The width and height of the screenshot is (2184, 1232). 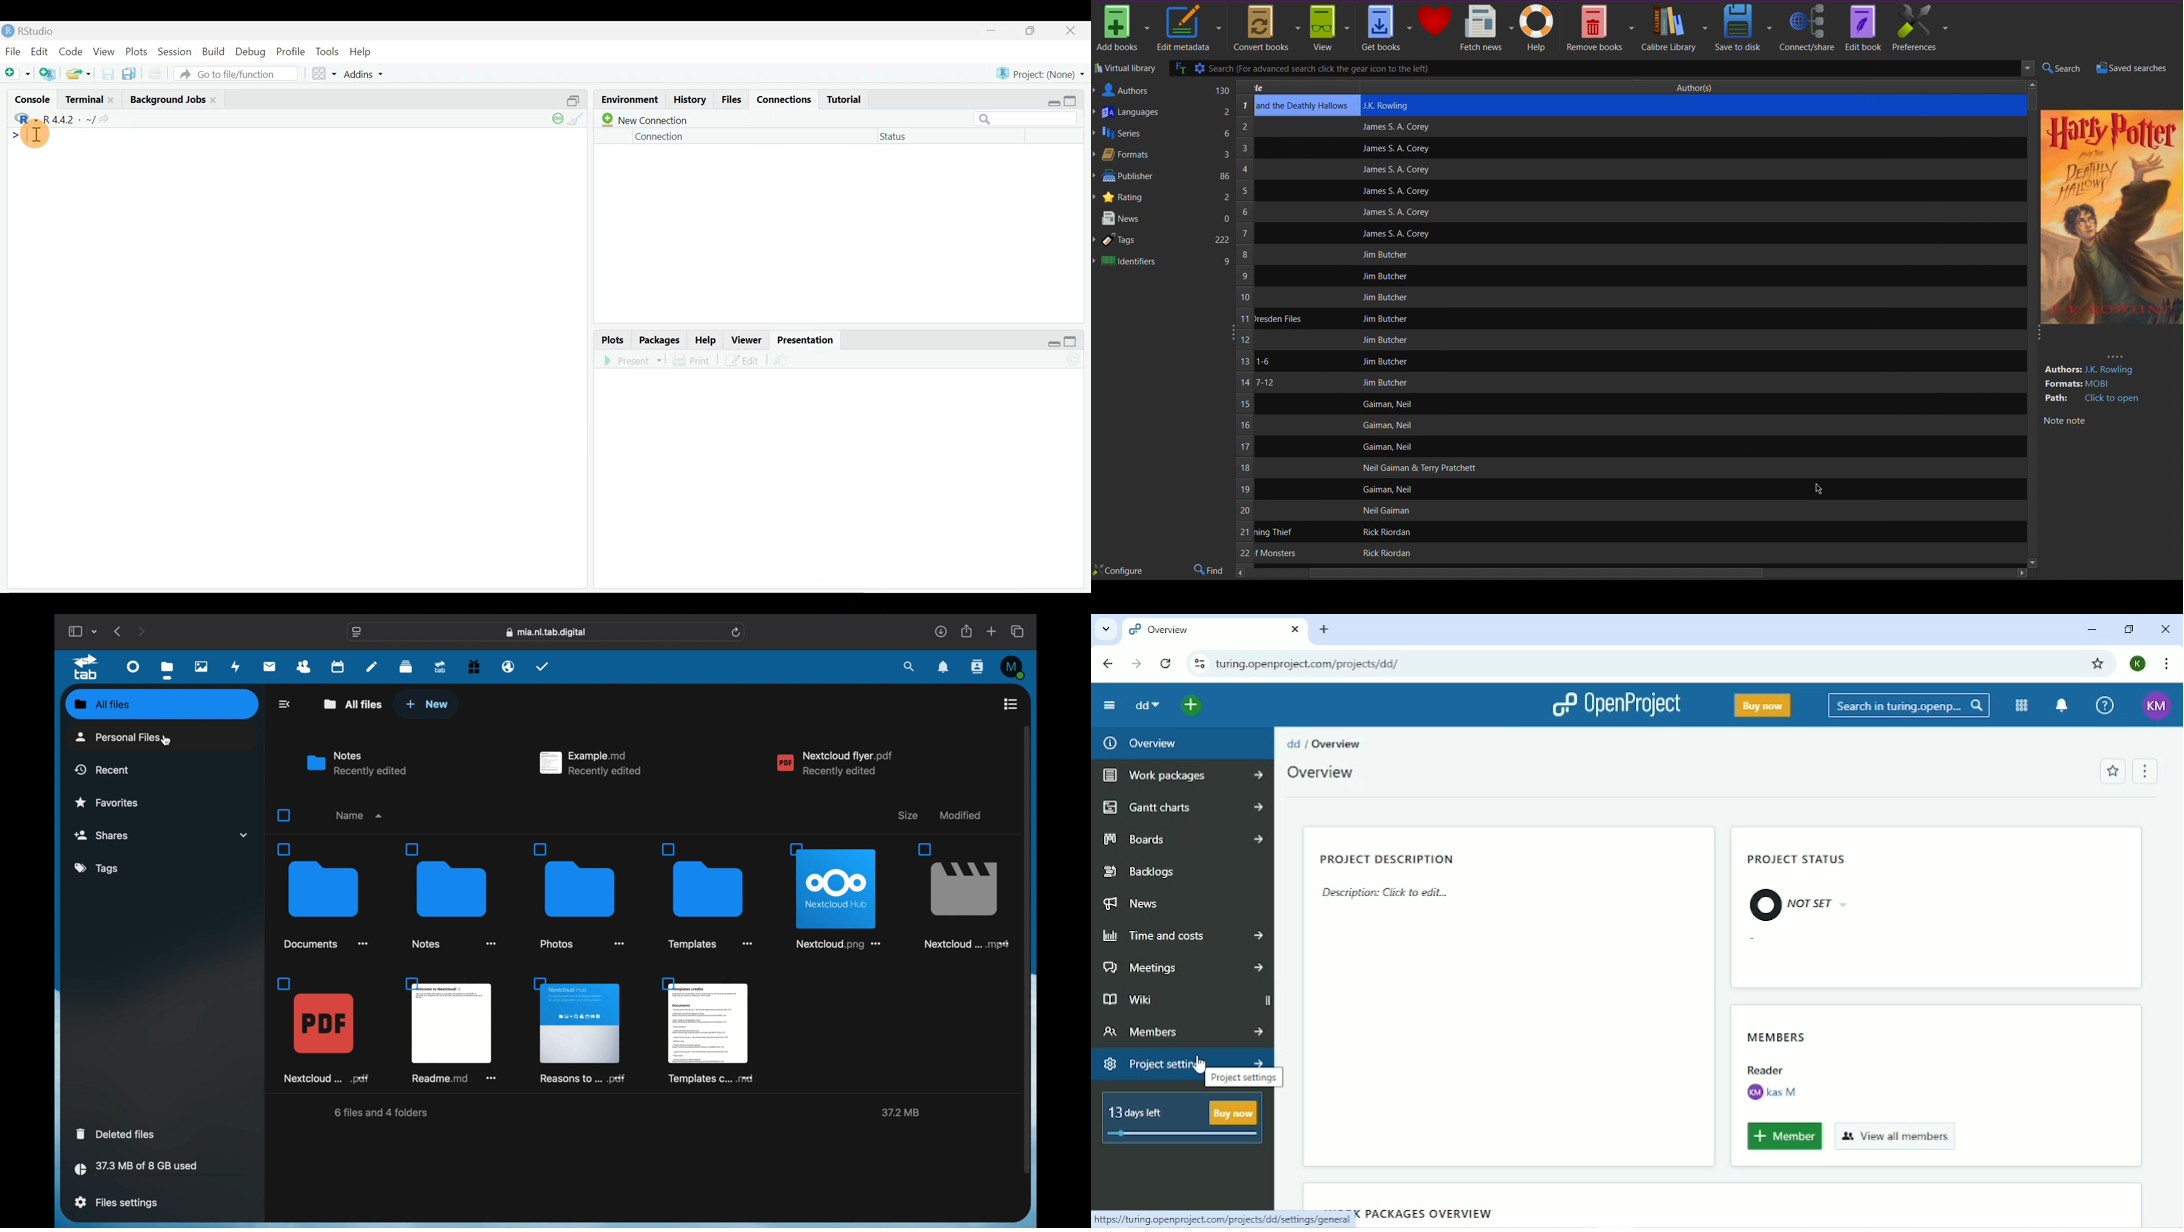 I want to click on James S. A. Corey, so click(x=1396, y=128).